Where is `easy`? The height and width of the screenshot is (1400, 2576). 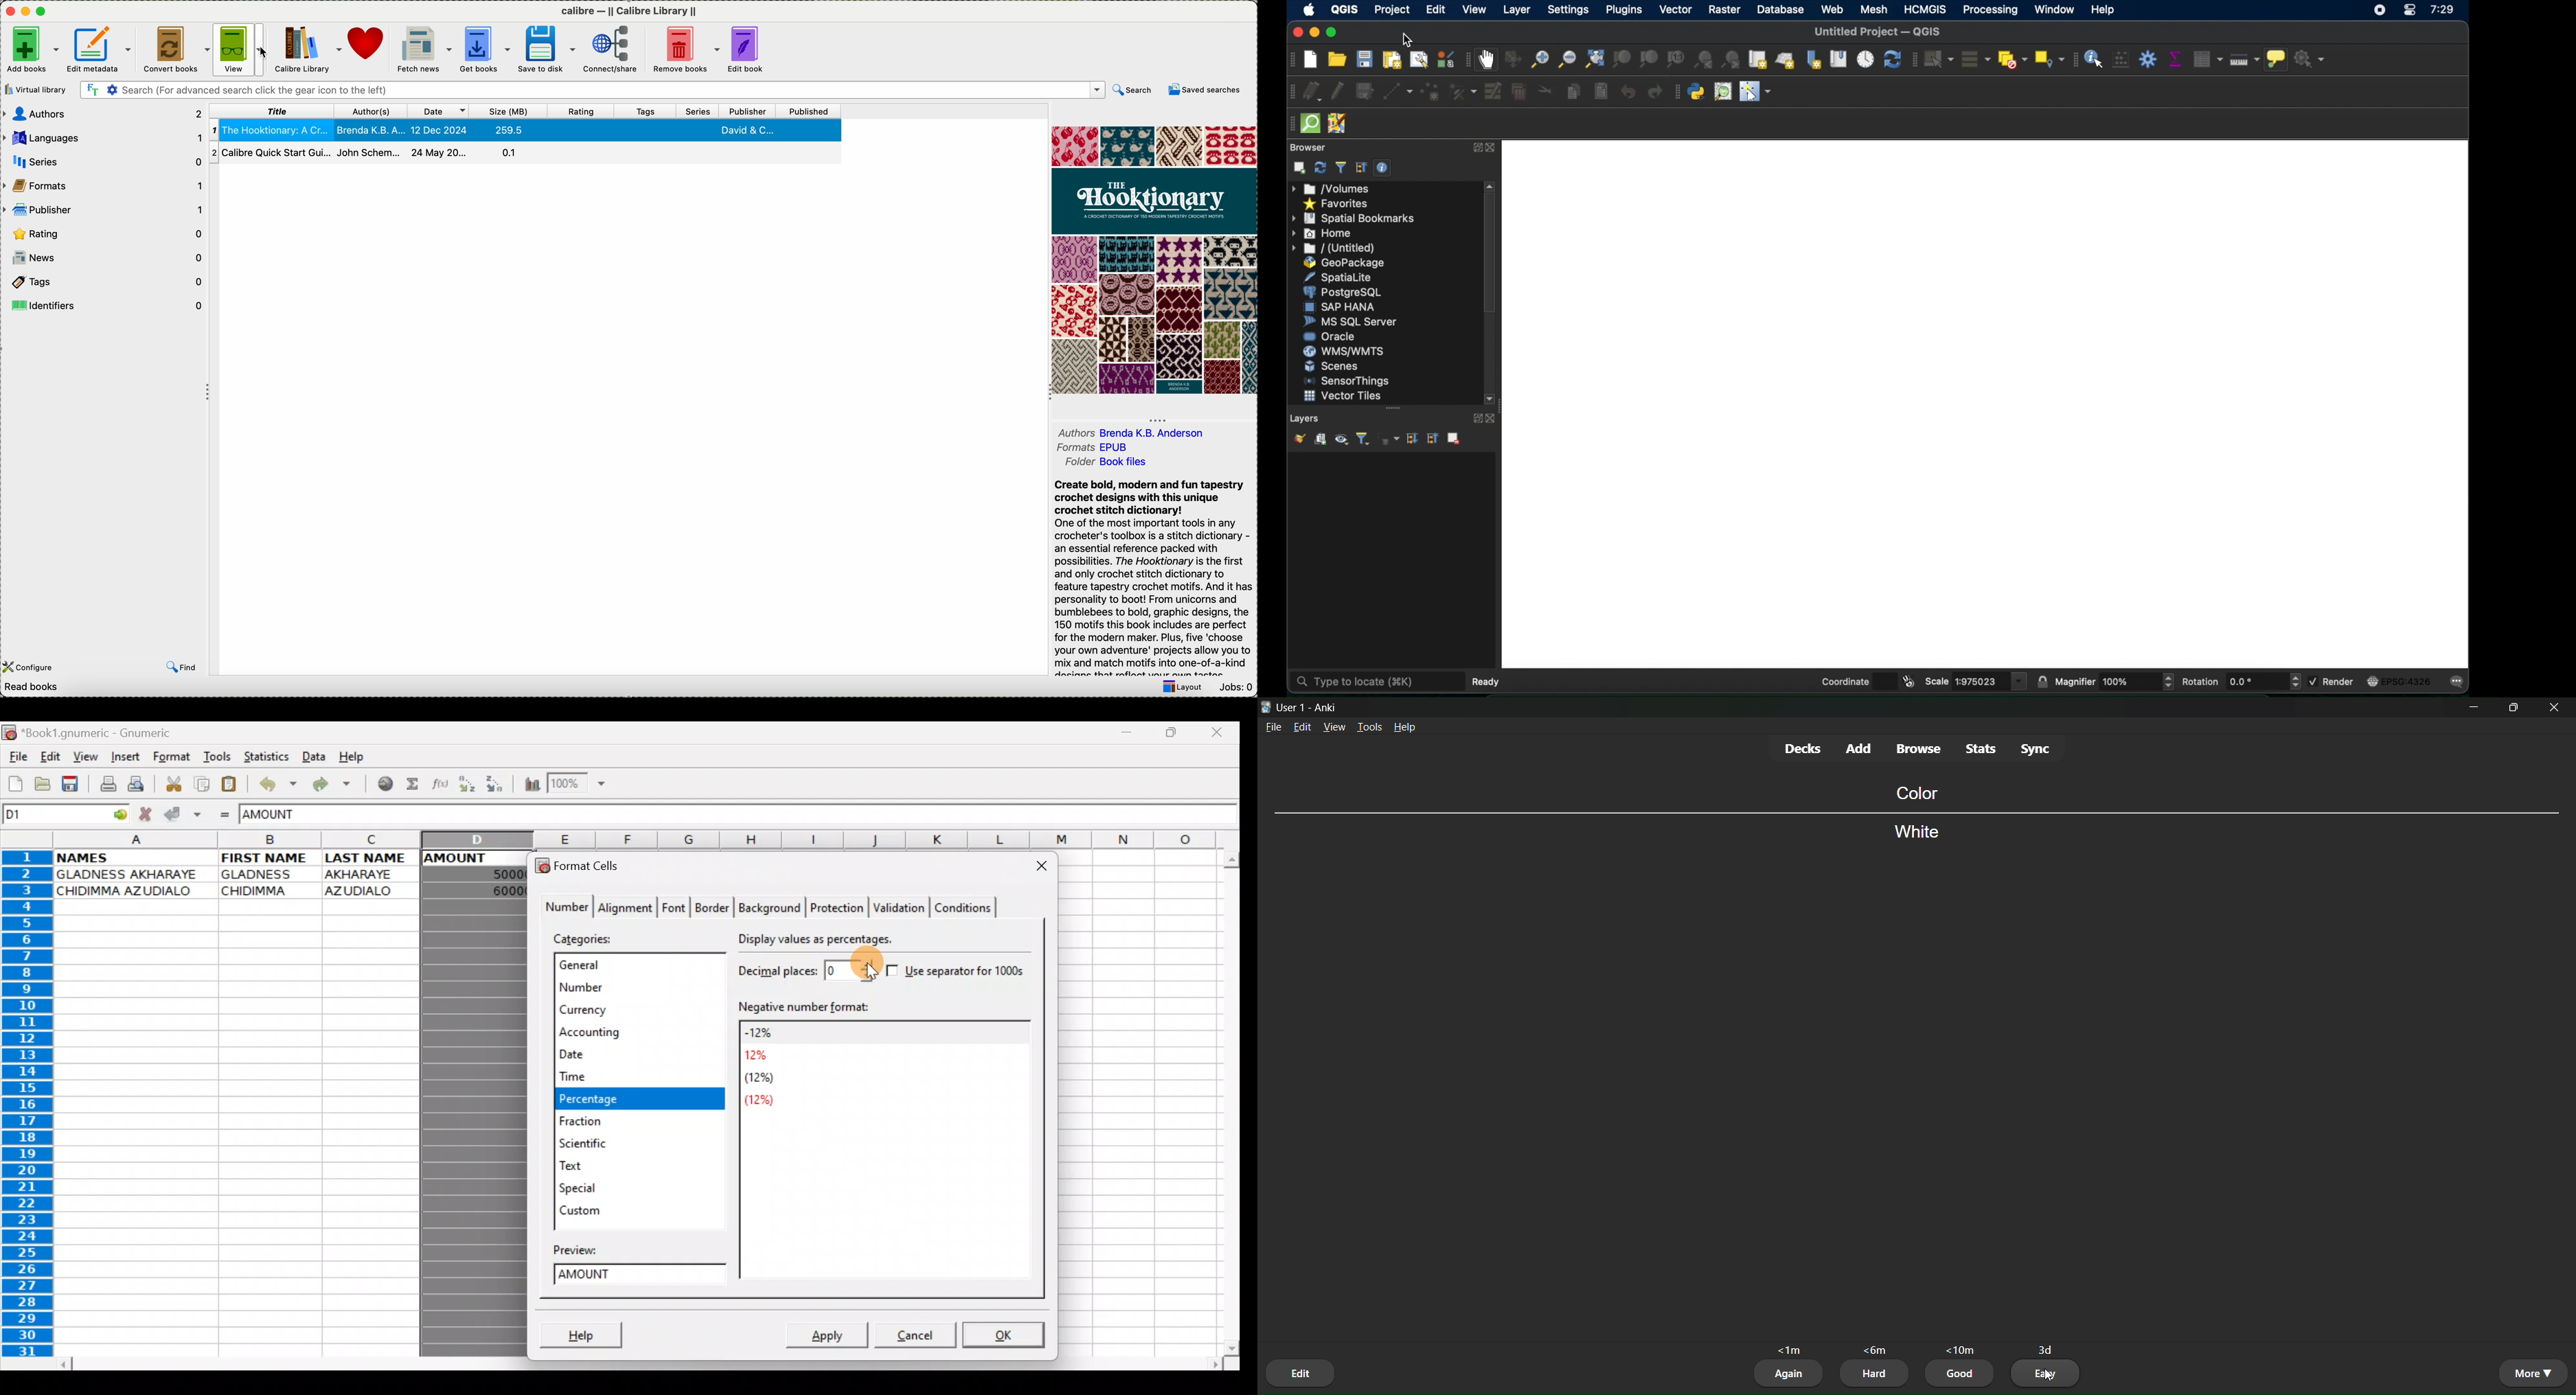
easy is located at coordinates (2048, 1374).